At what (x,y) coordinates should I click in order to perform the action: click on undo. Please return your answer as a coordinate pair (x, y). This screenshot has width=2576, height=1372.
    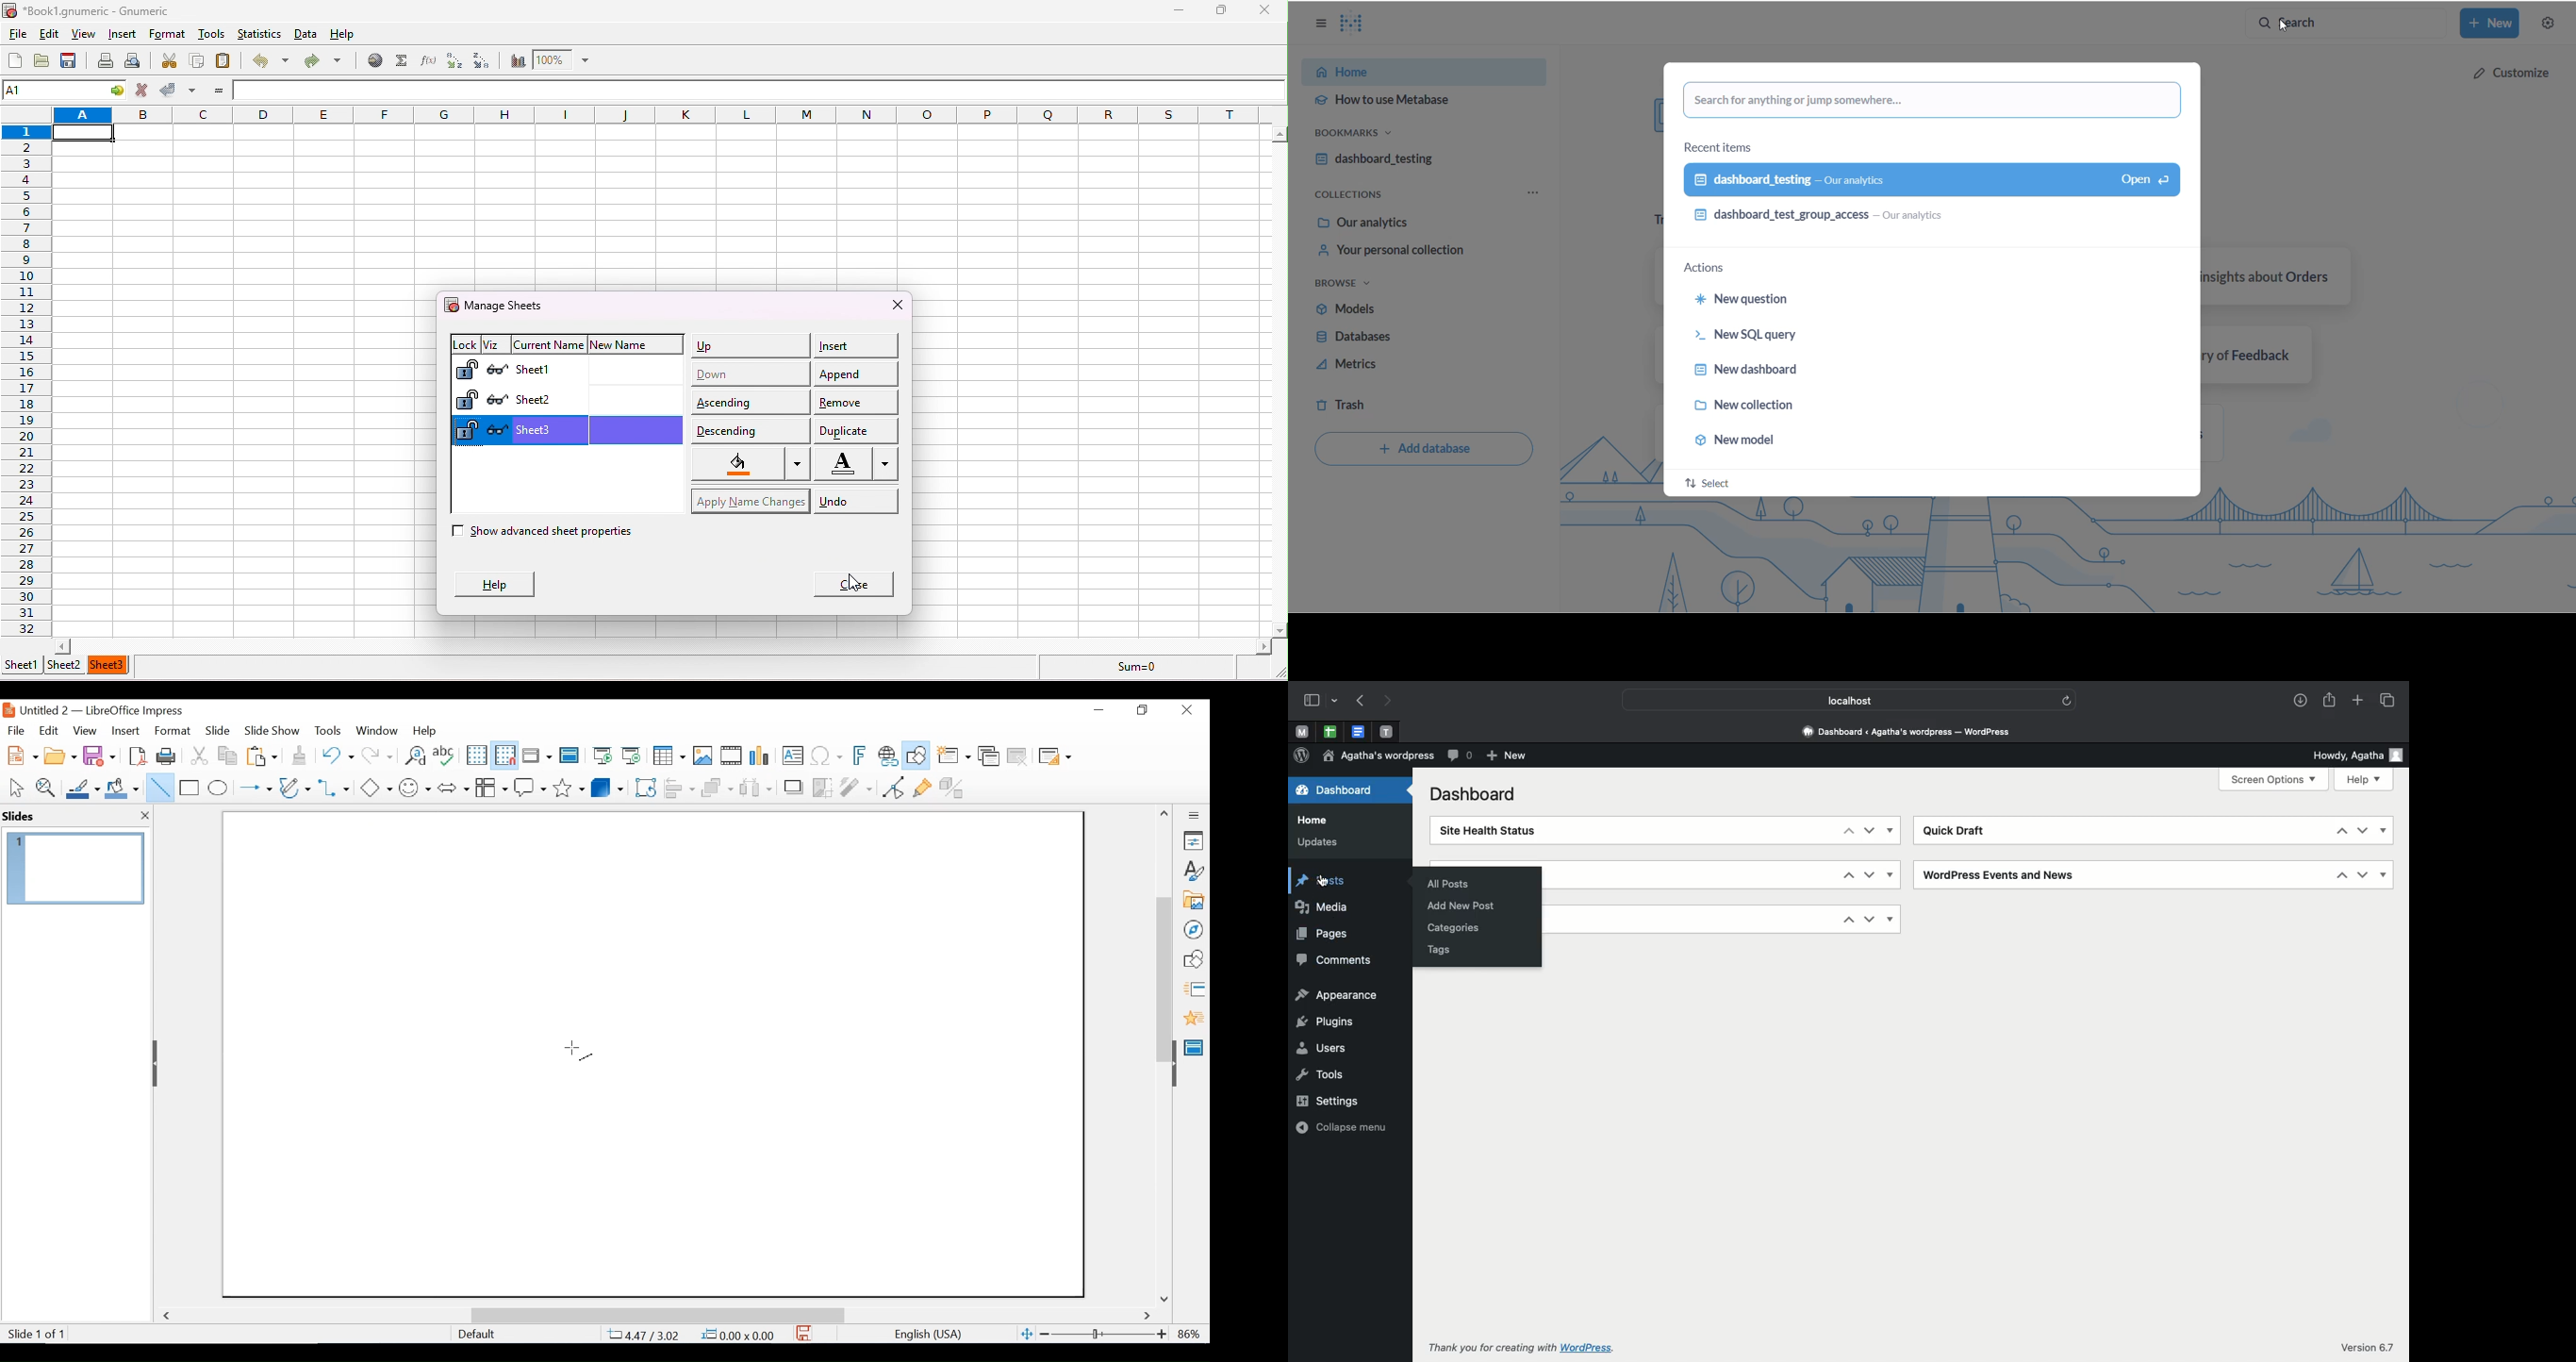
    Looking at the image, I should click on (854, 501).